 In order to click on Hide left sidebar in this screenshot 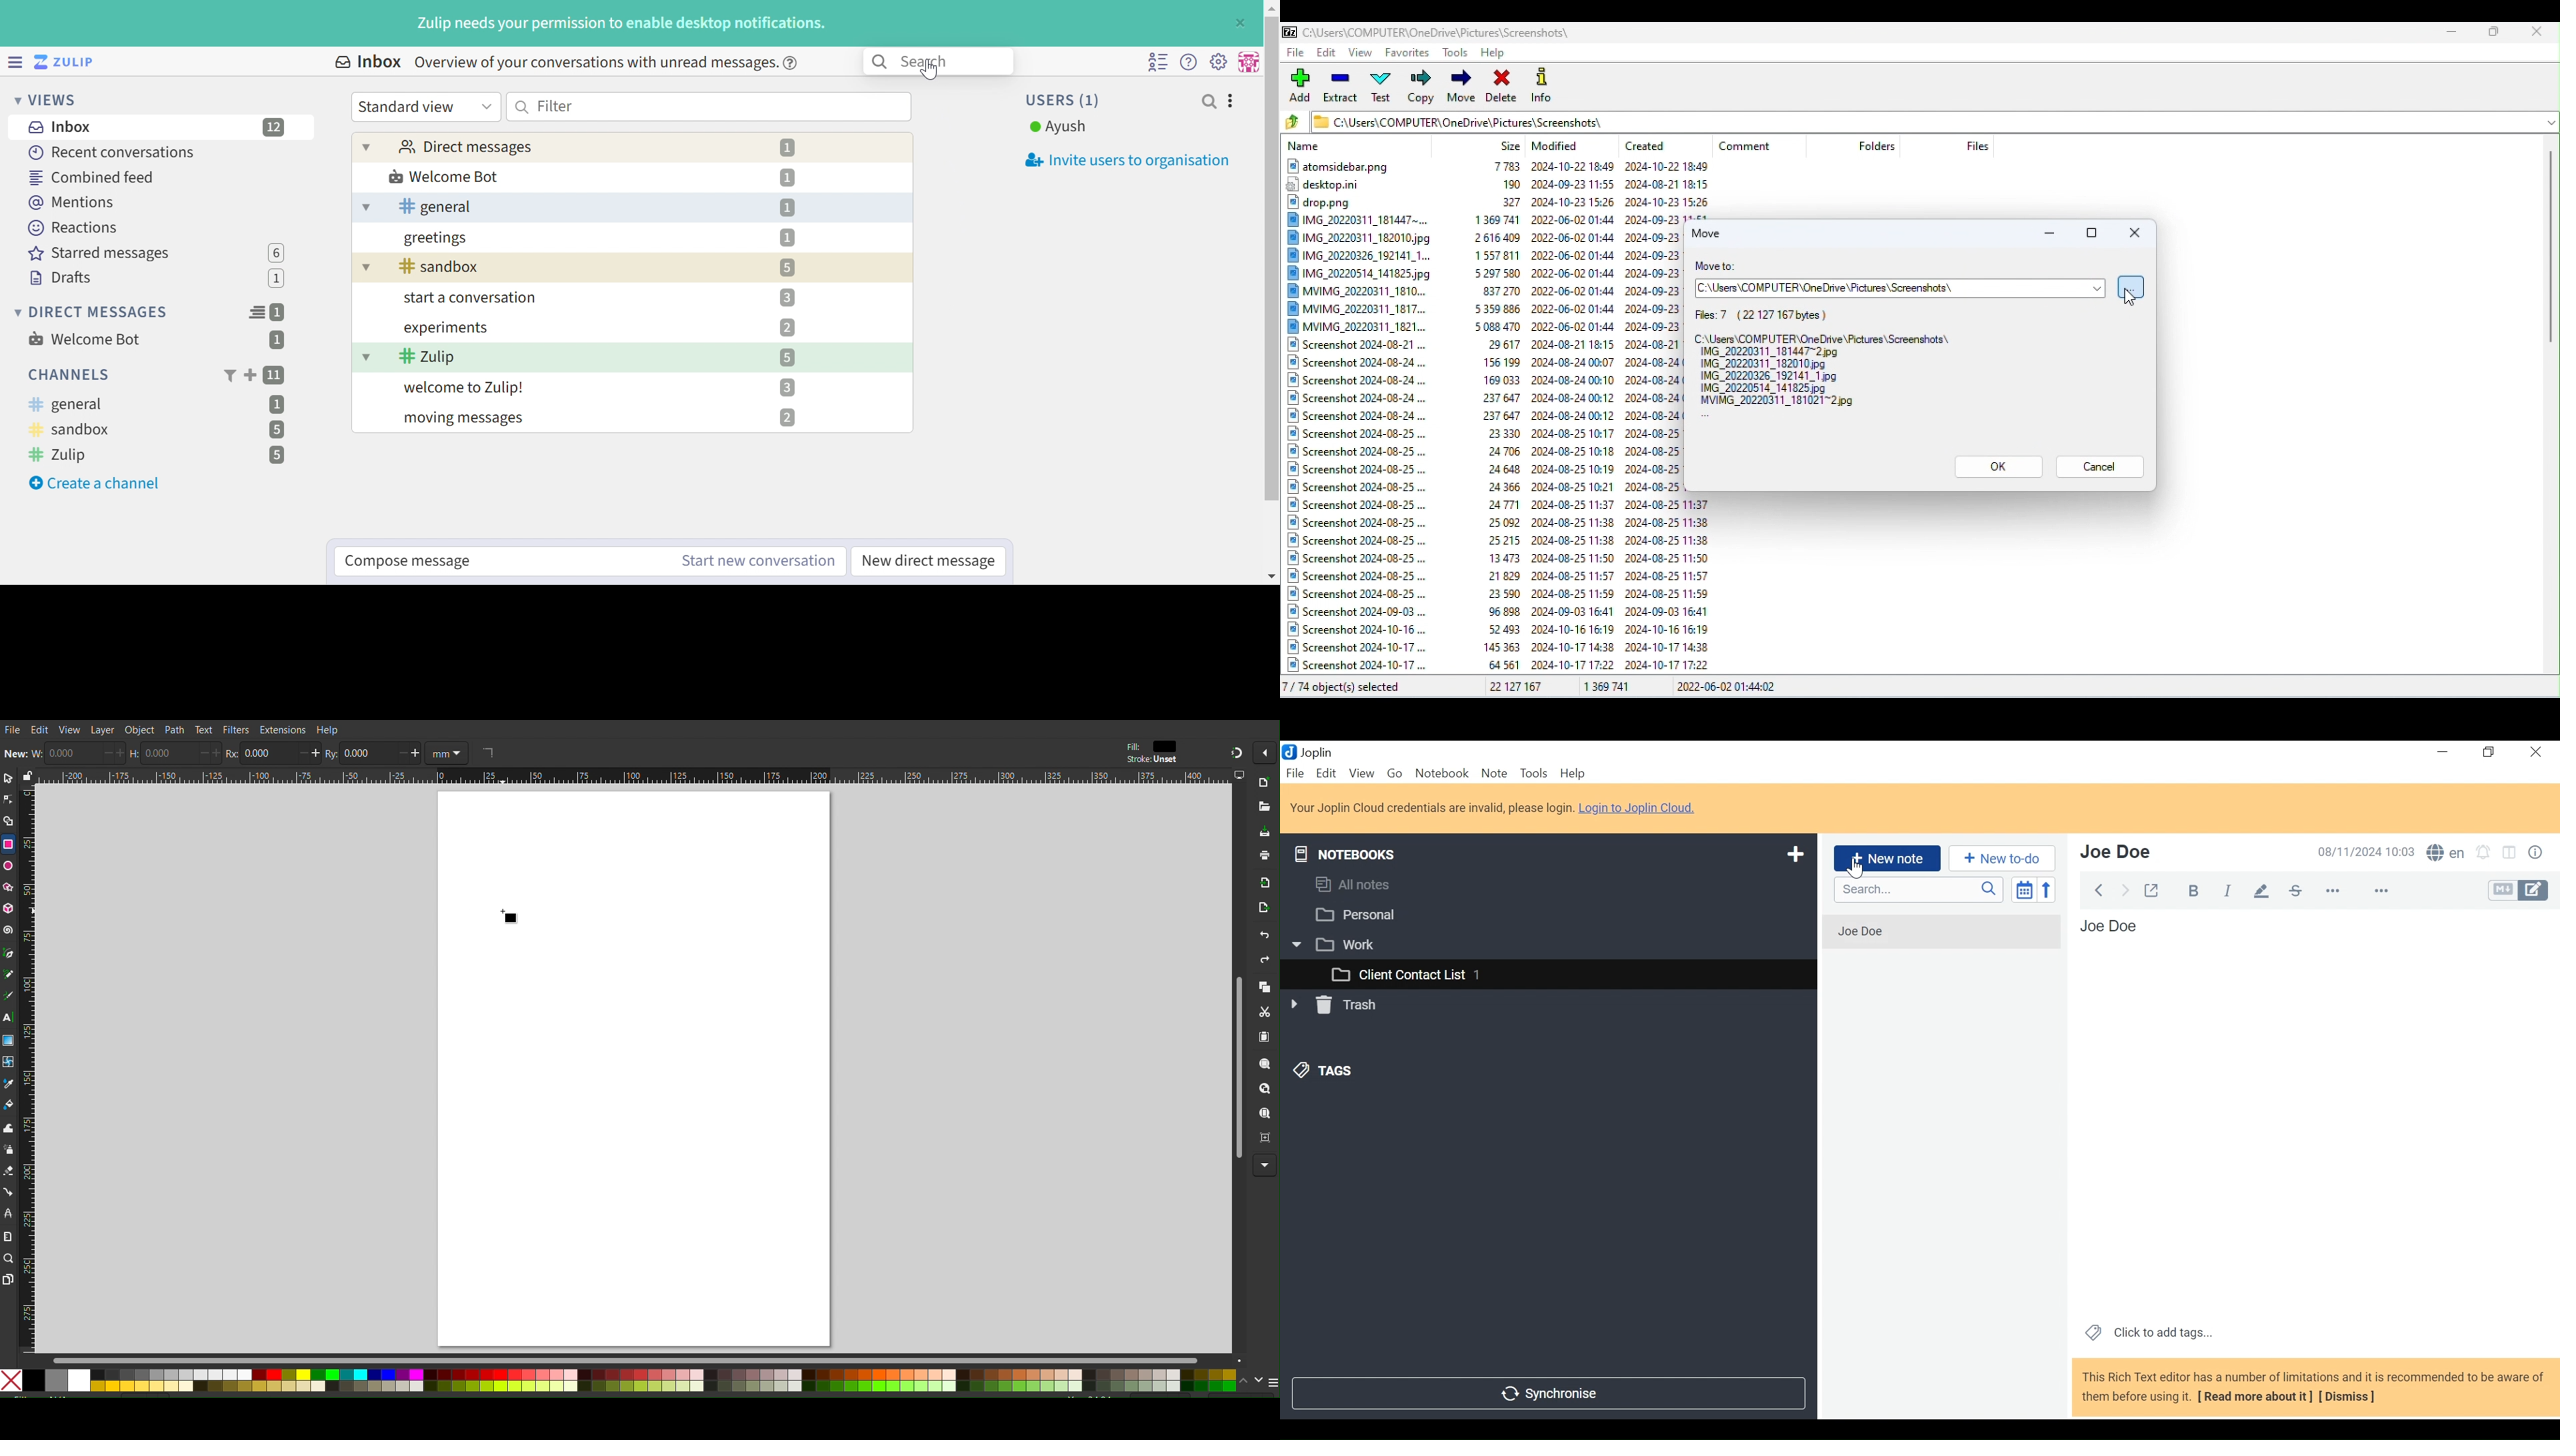, I will do `click(13, 61)`.